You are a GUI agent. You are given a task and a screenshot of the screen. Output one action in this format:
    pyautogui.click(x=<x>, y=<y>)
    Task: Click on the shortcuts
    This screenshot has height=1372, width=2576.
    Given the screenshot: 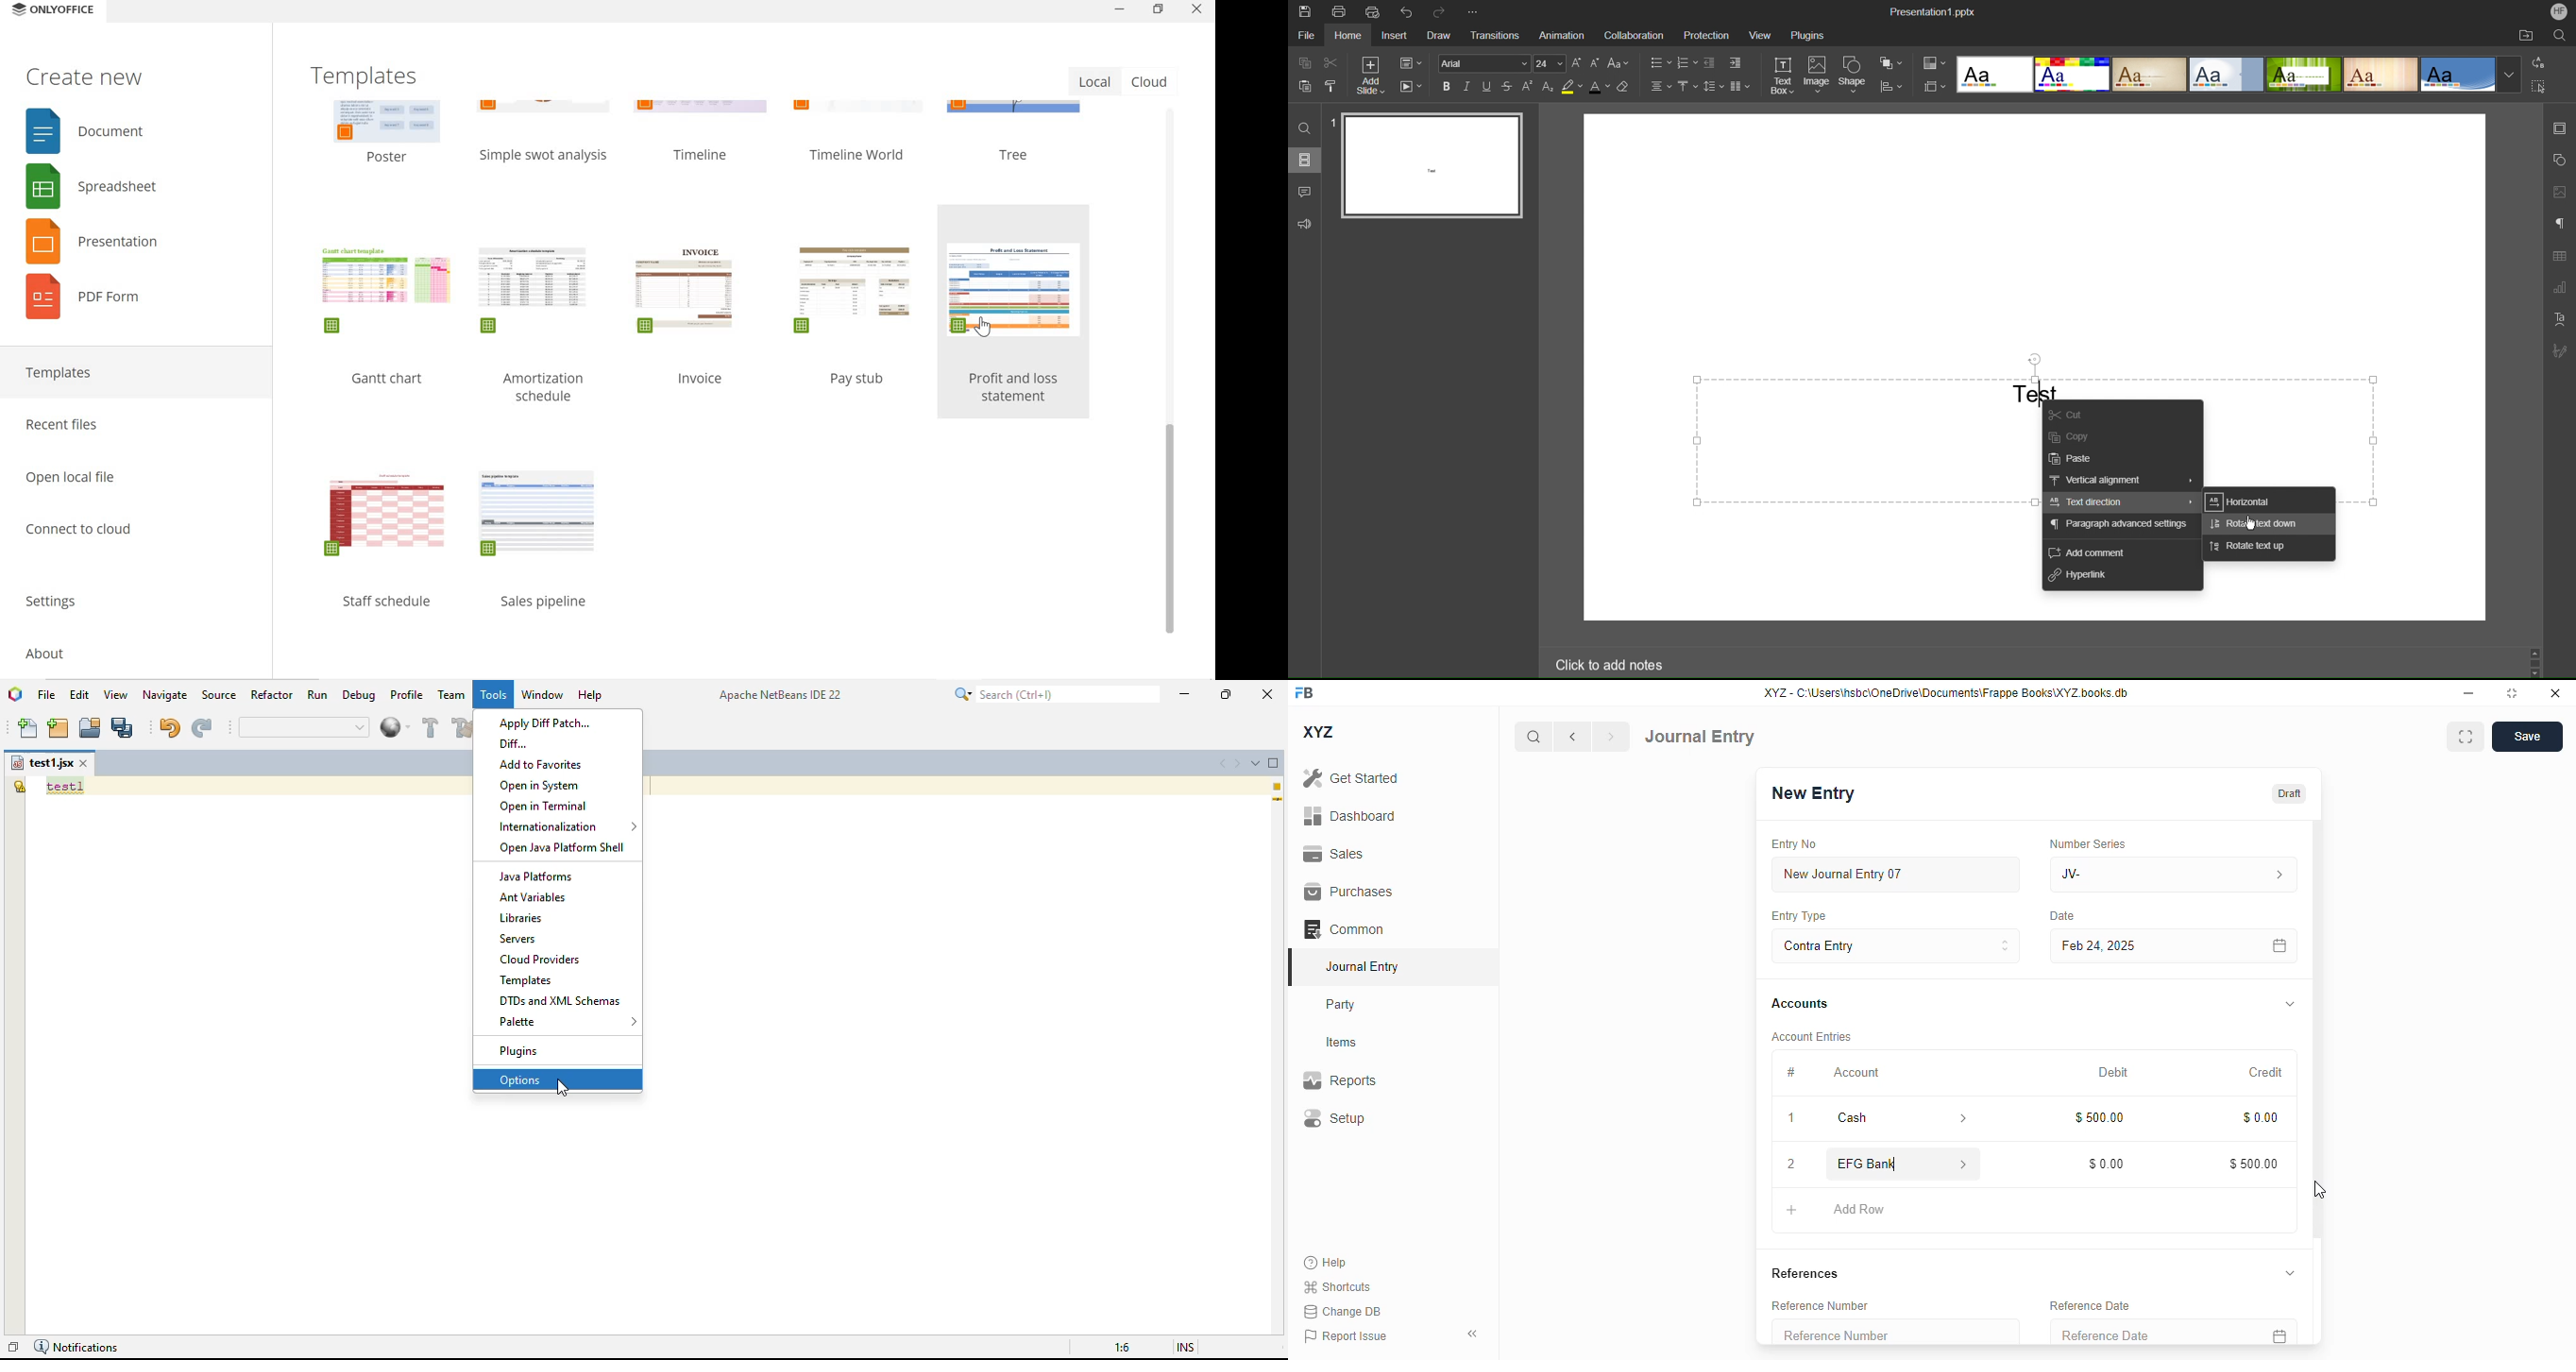 What is the action you would take?
    pyautogui.click(x=1337, y=1286)
    